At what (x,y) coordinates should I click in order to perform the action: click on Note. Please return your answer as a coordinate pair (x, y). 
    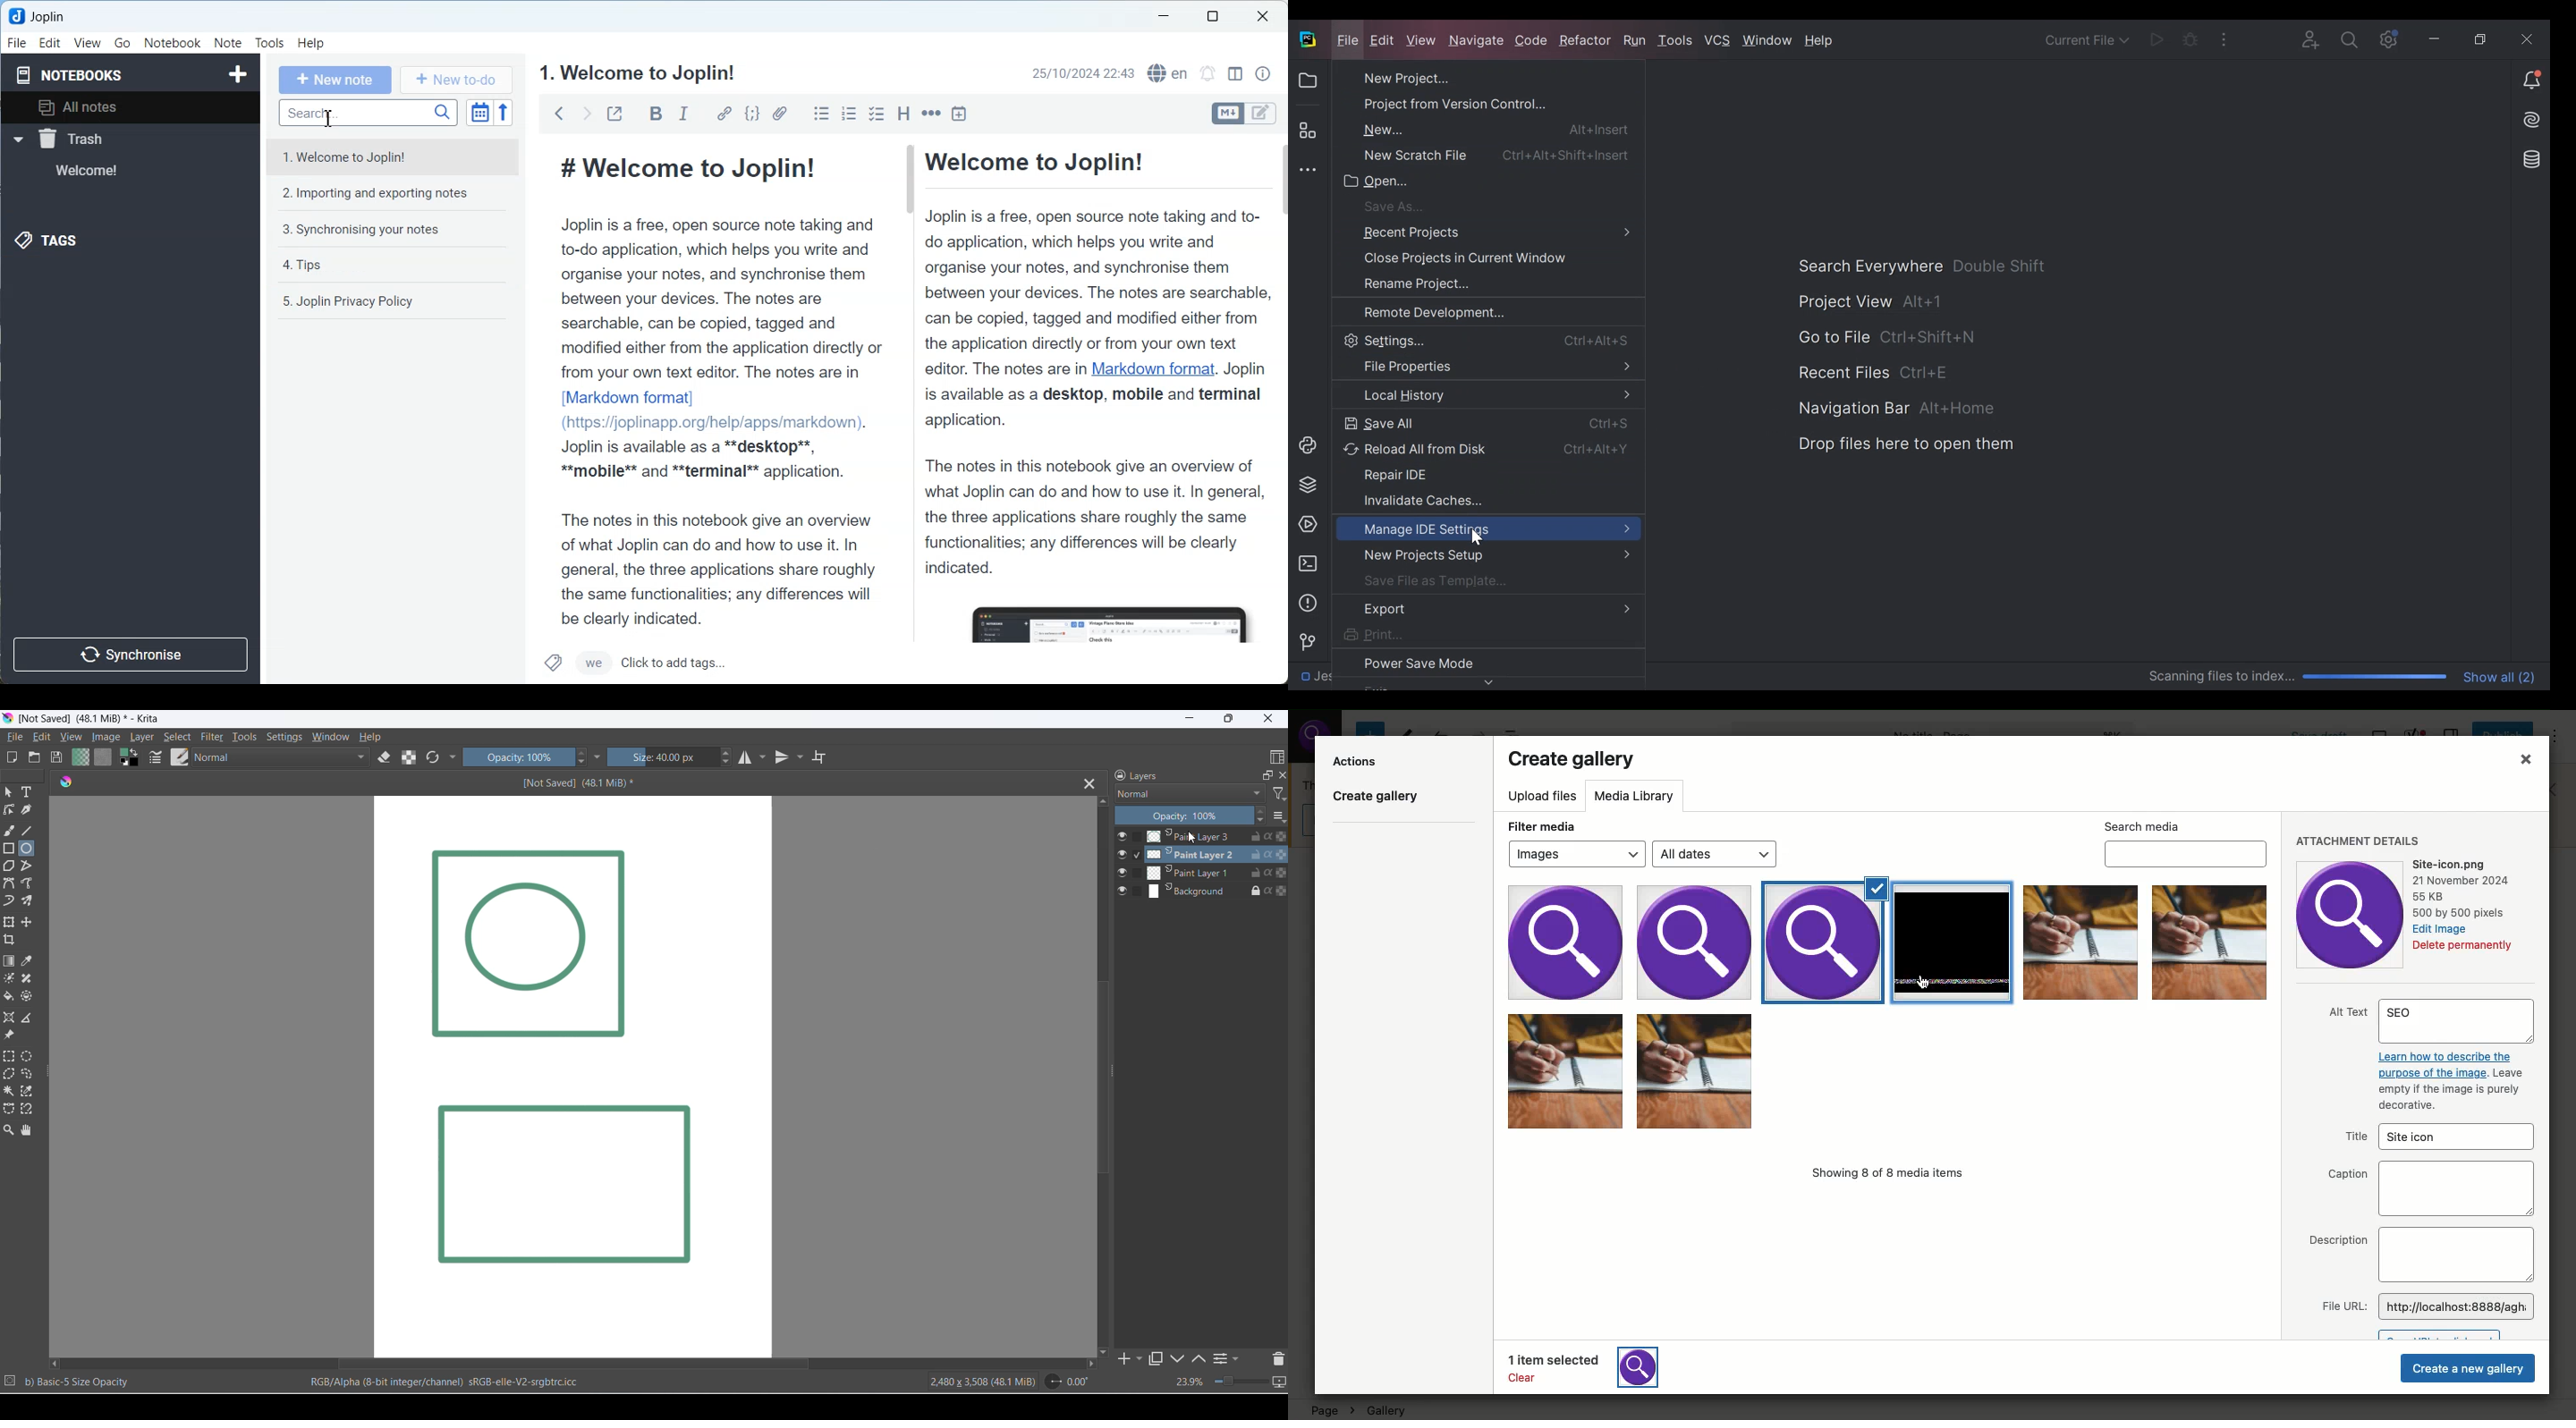
    Looking at the image, I should click on (227, 42).